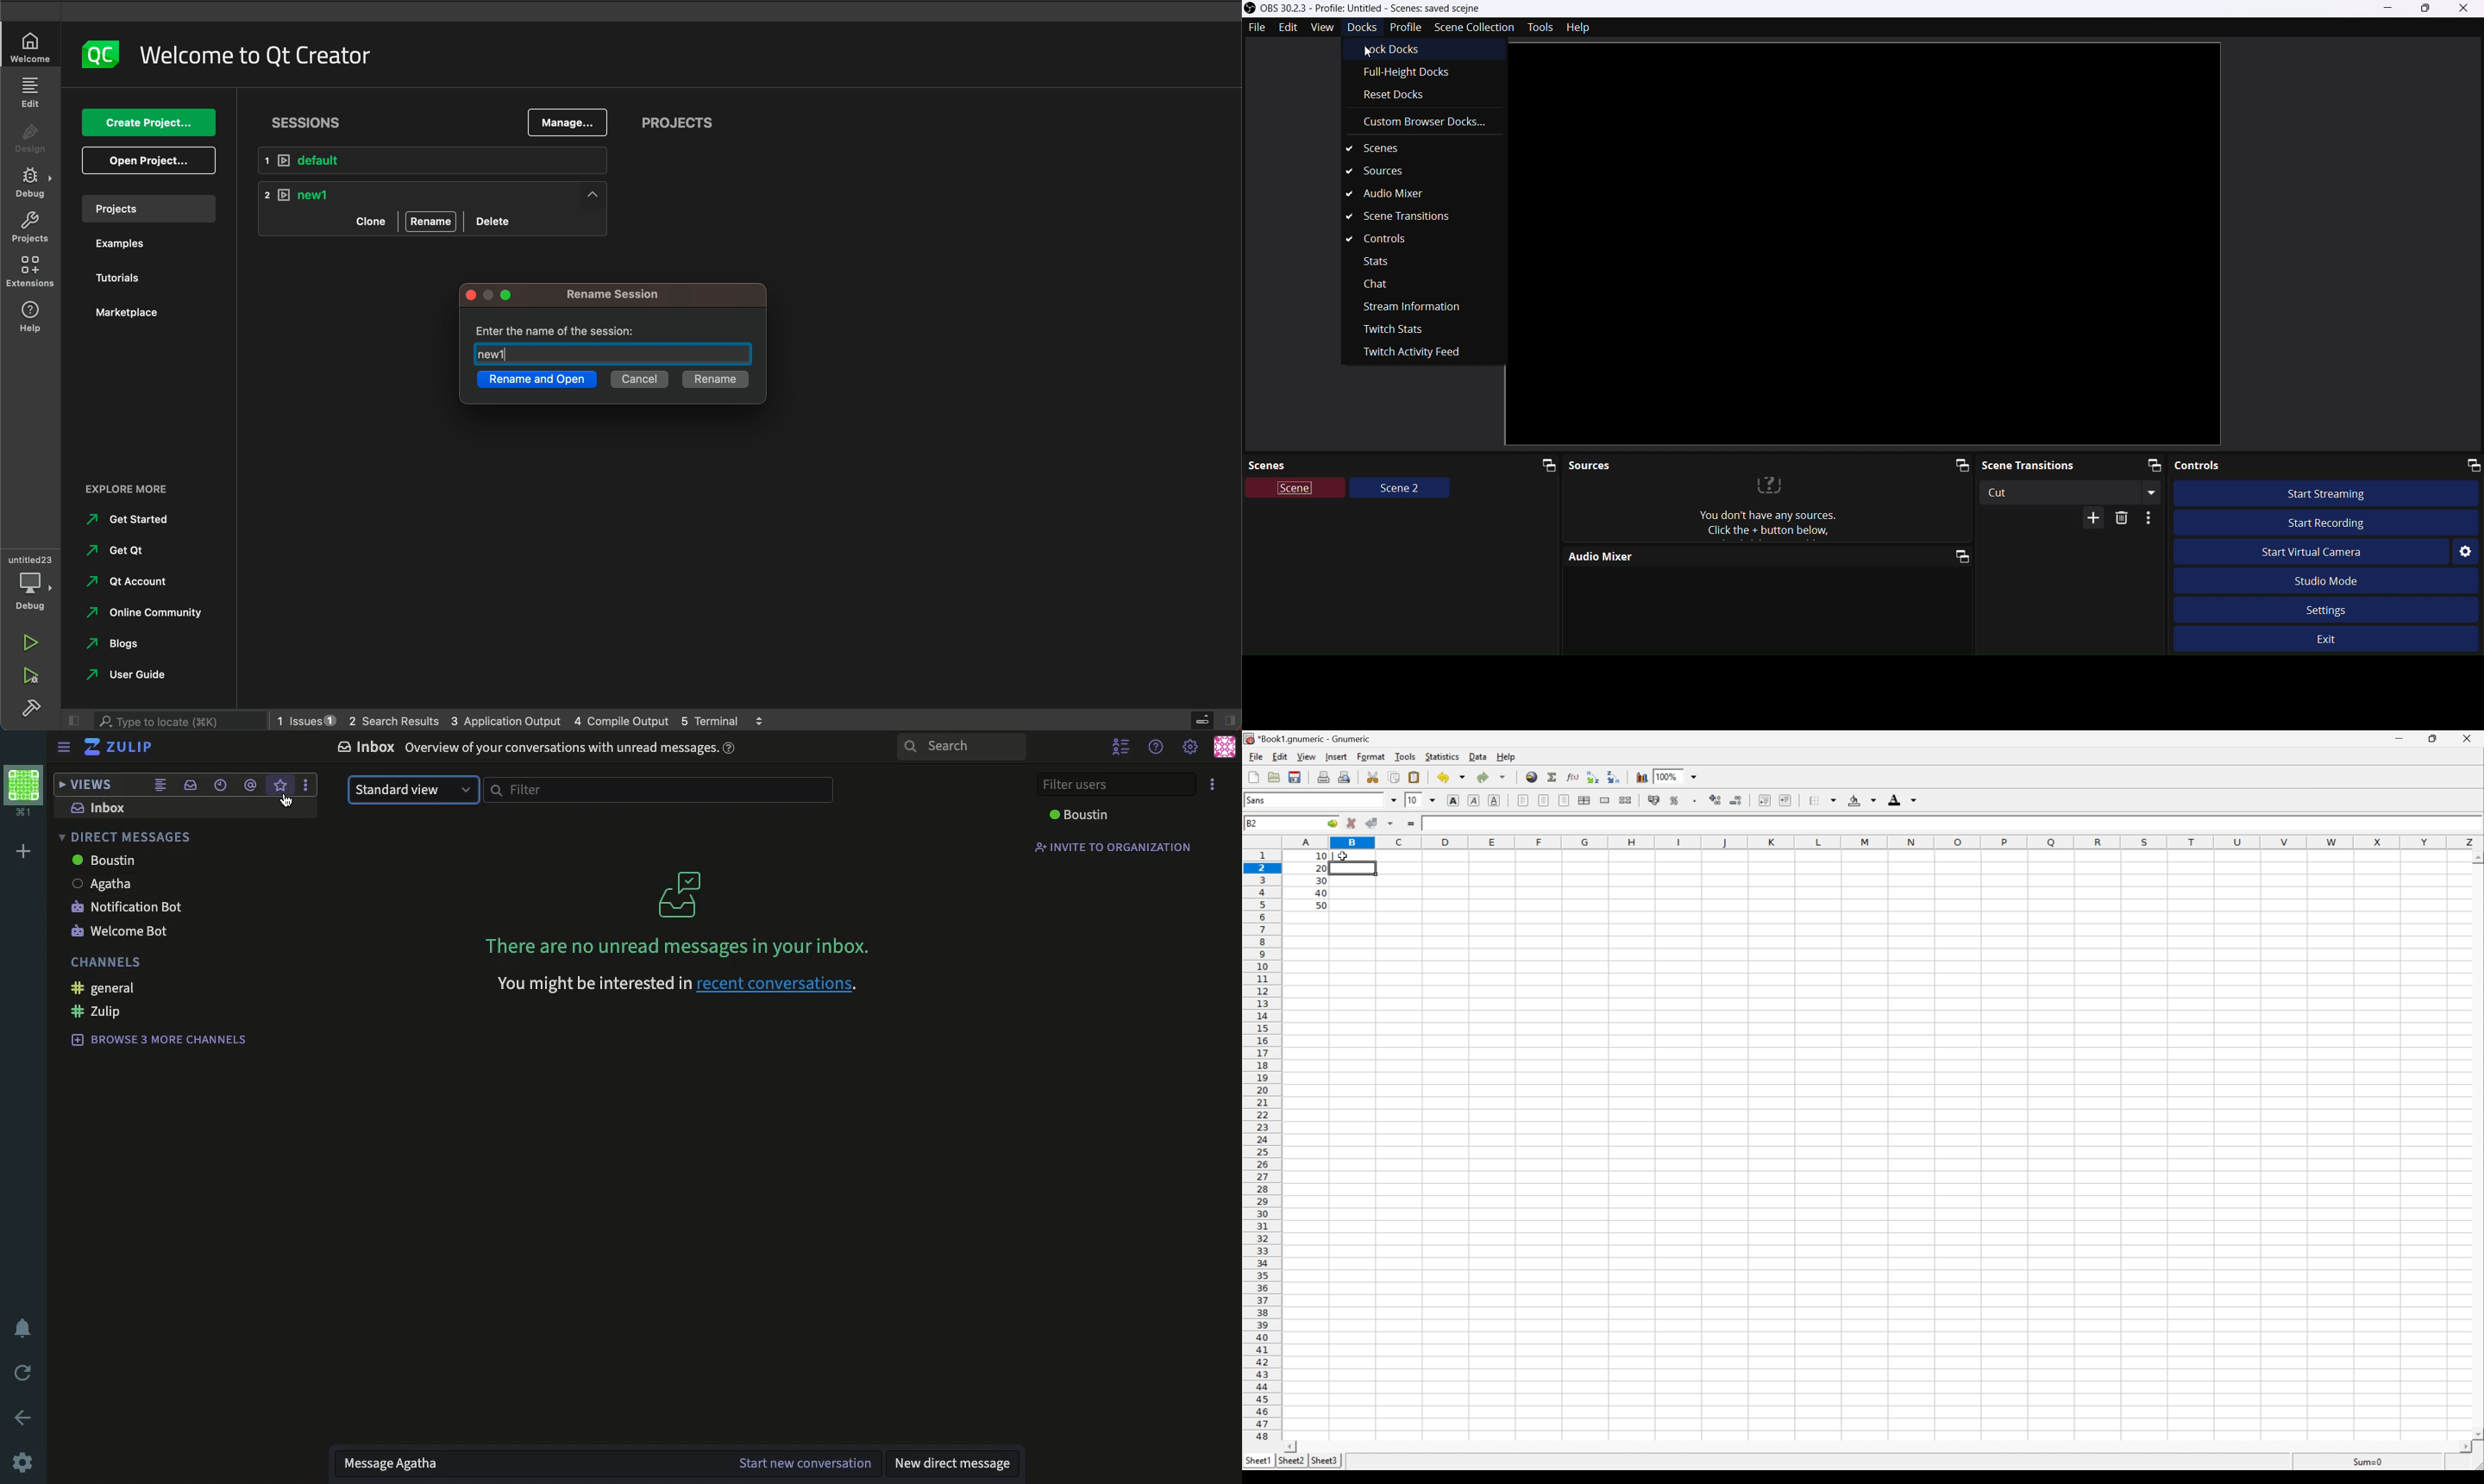  What do you see at coordinates (1692, 801) in the screenshot?
I see `Set the format of the selected cells to include a thousands separator` at bounding box center [1692, 801].